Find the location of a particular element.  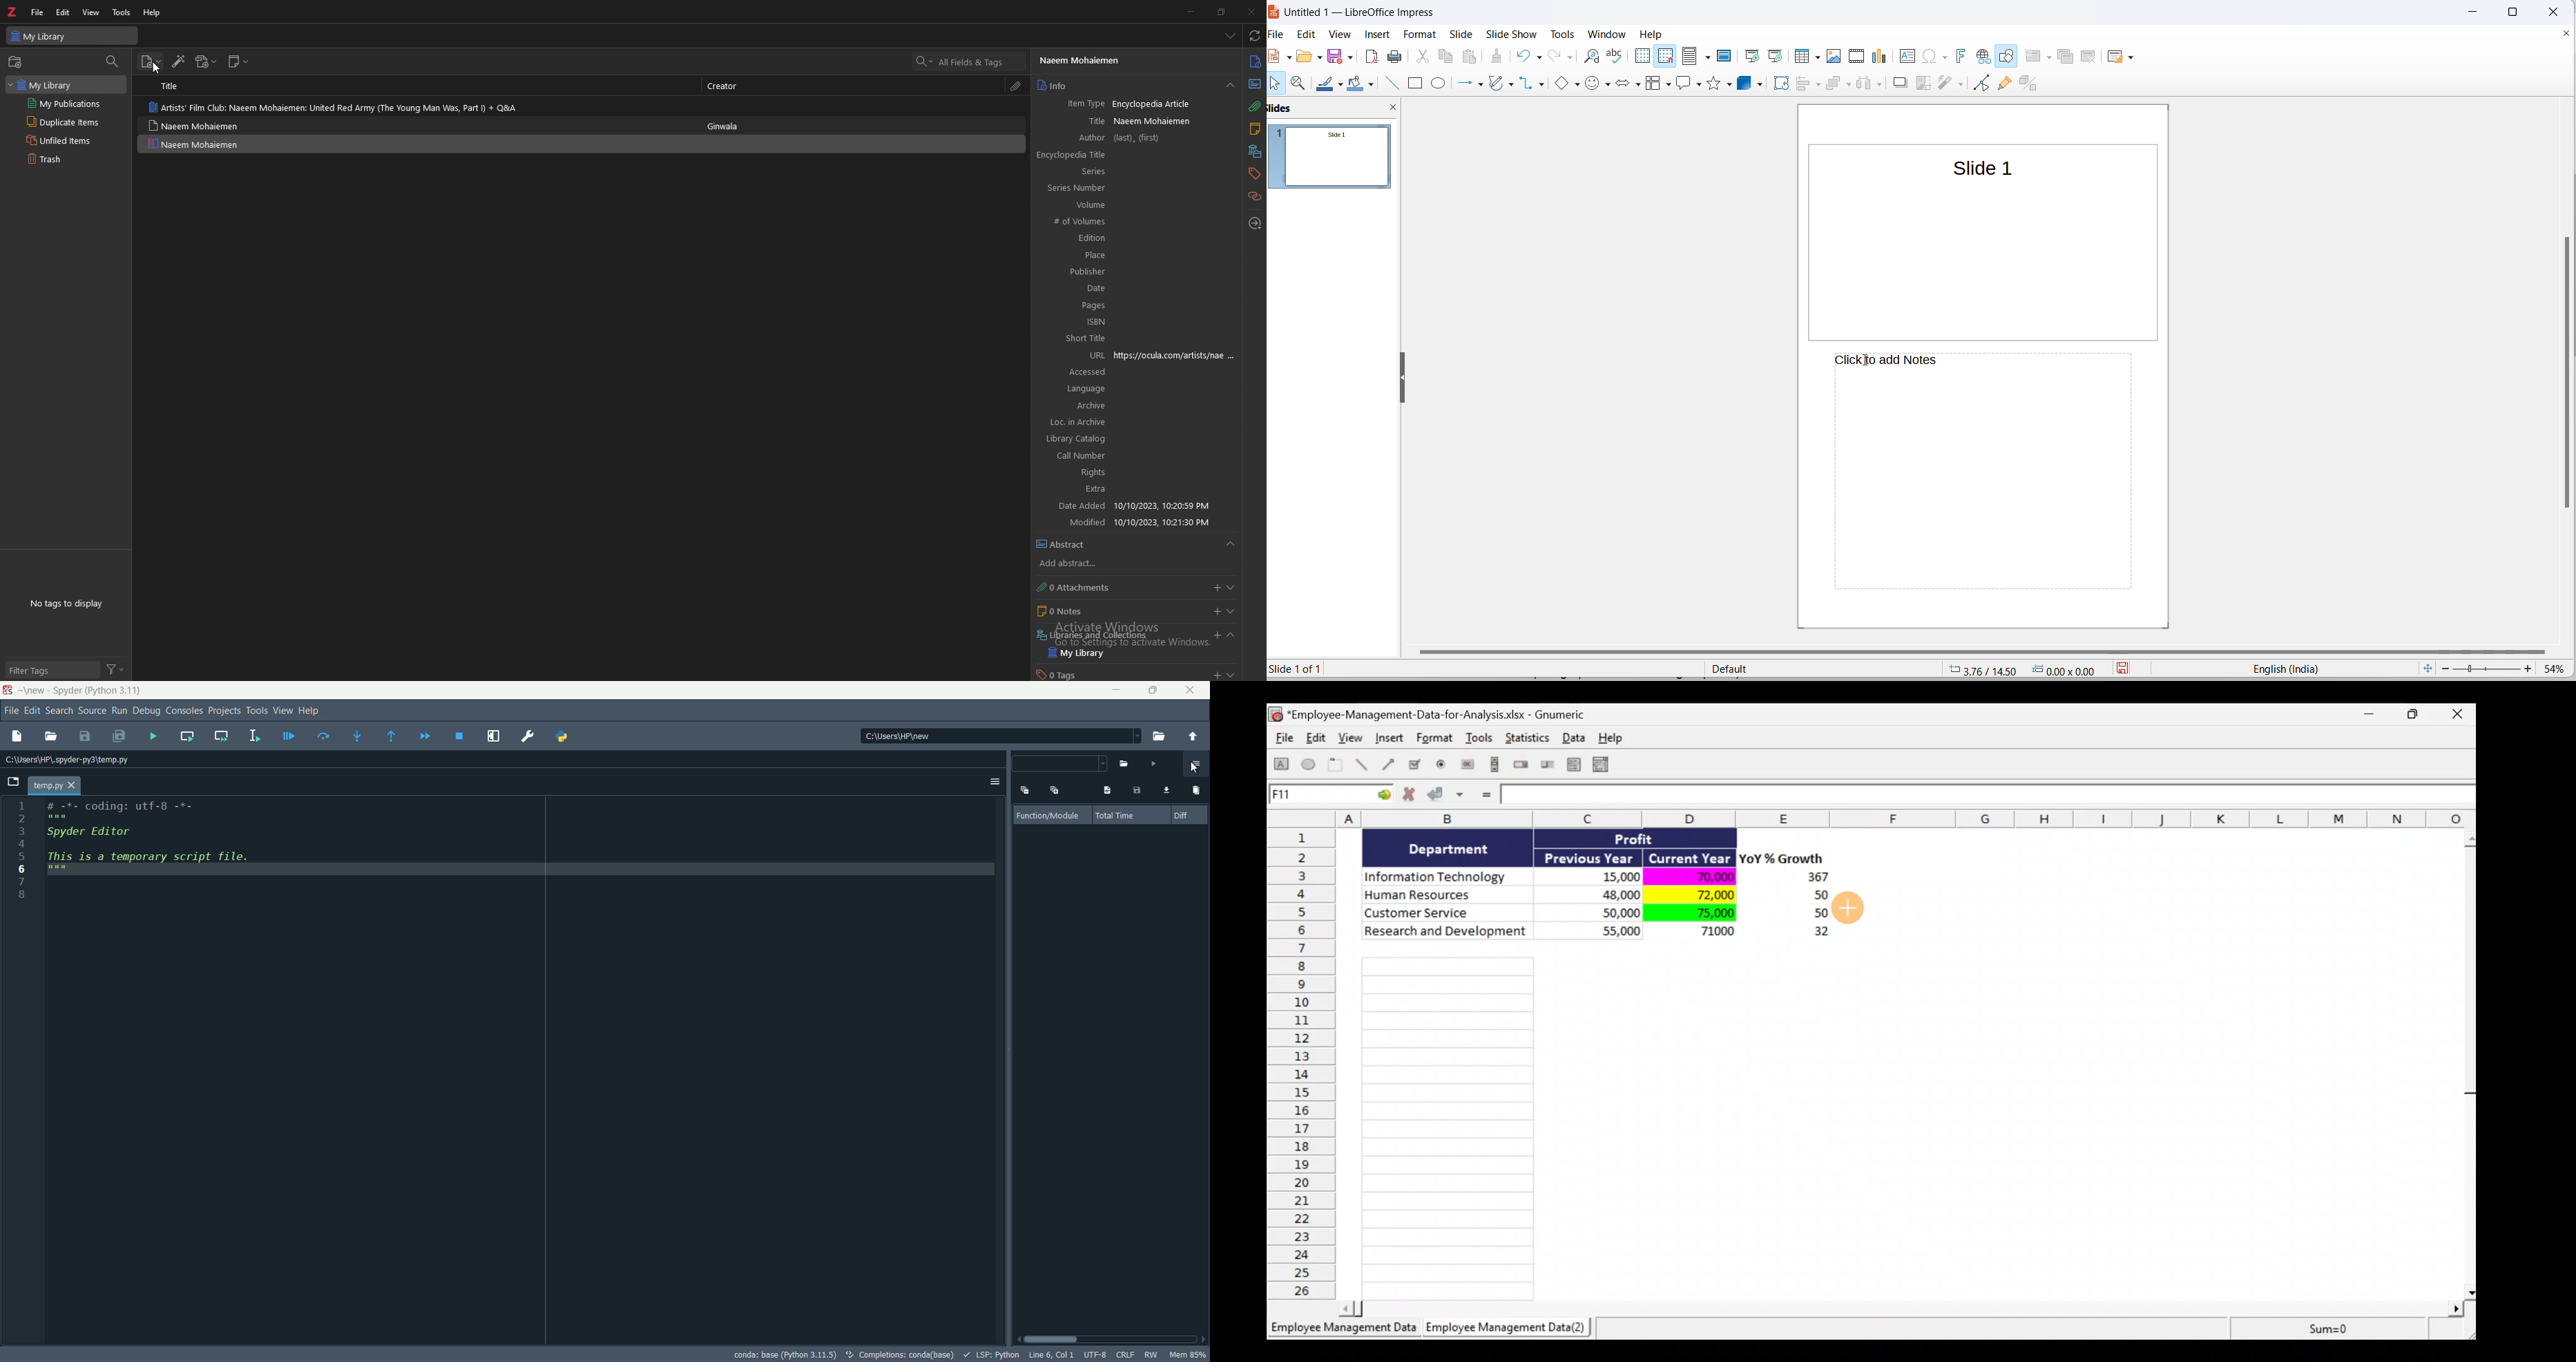

zoom and pan is located at coordinates (1303, 84).